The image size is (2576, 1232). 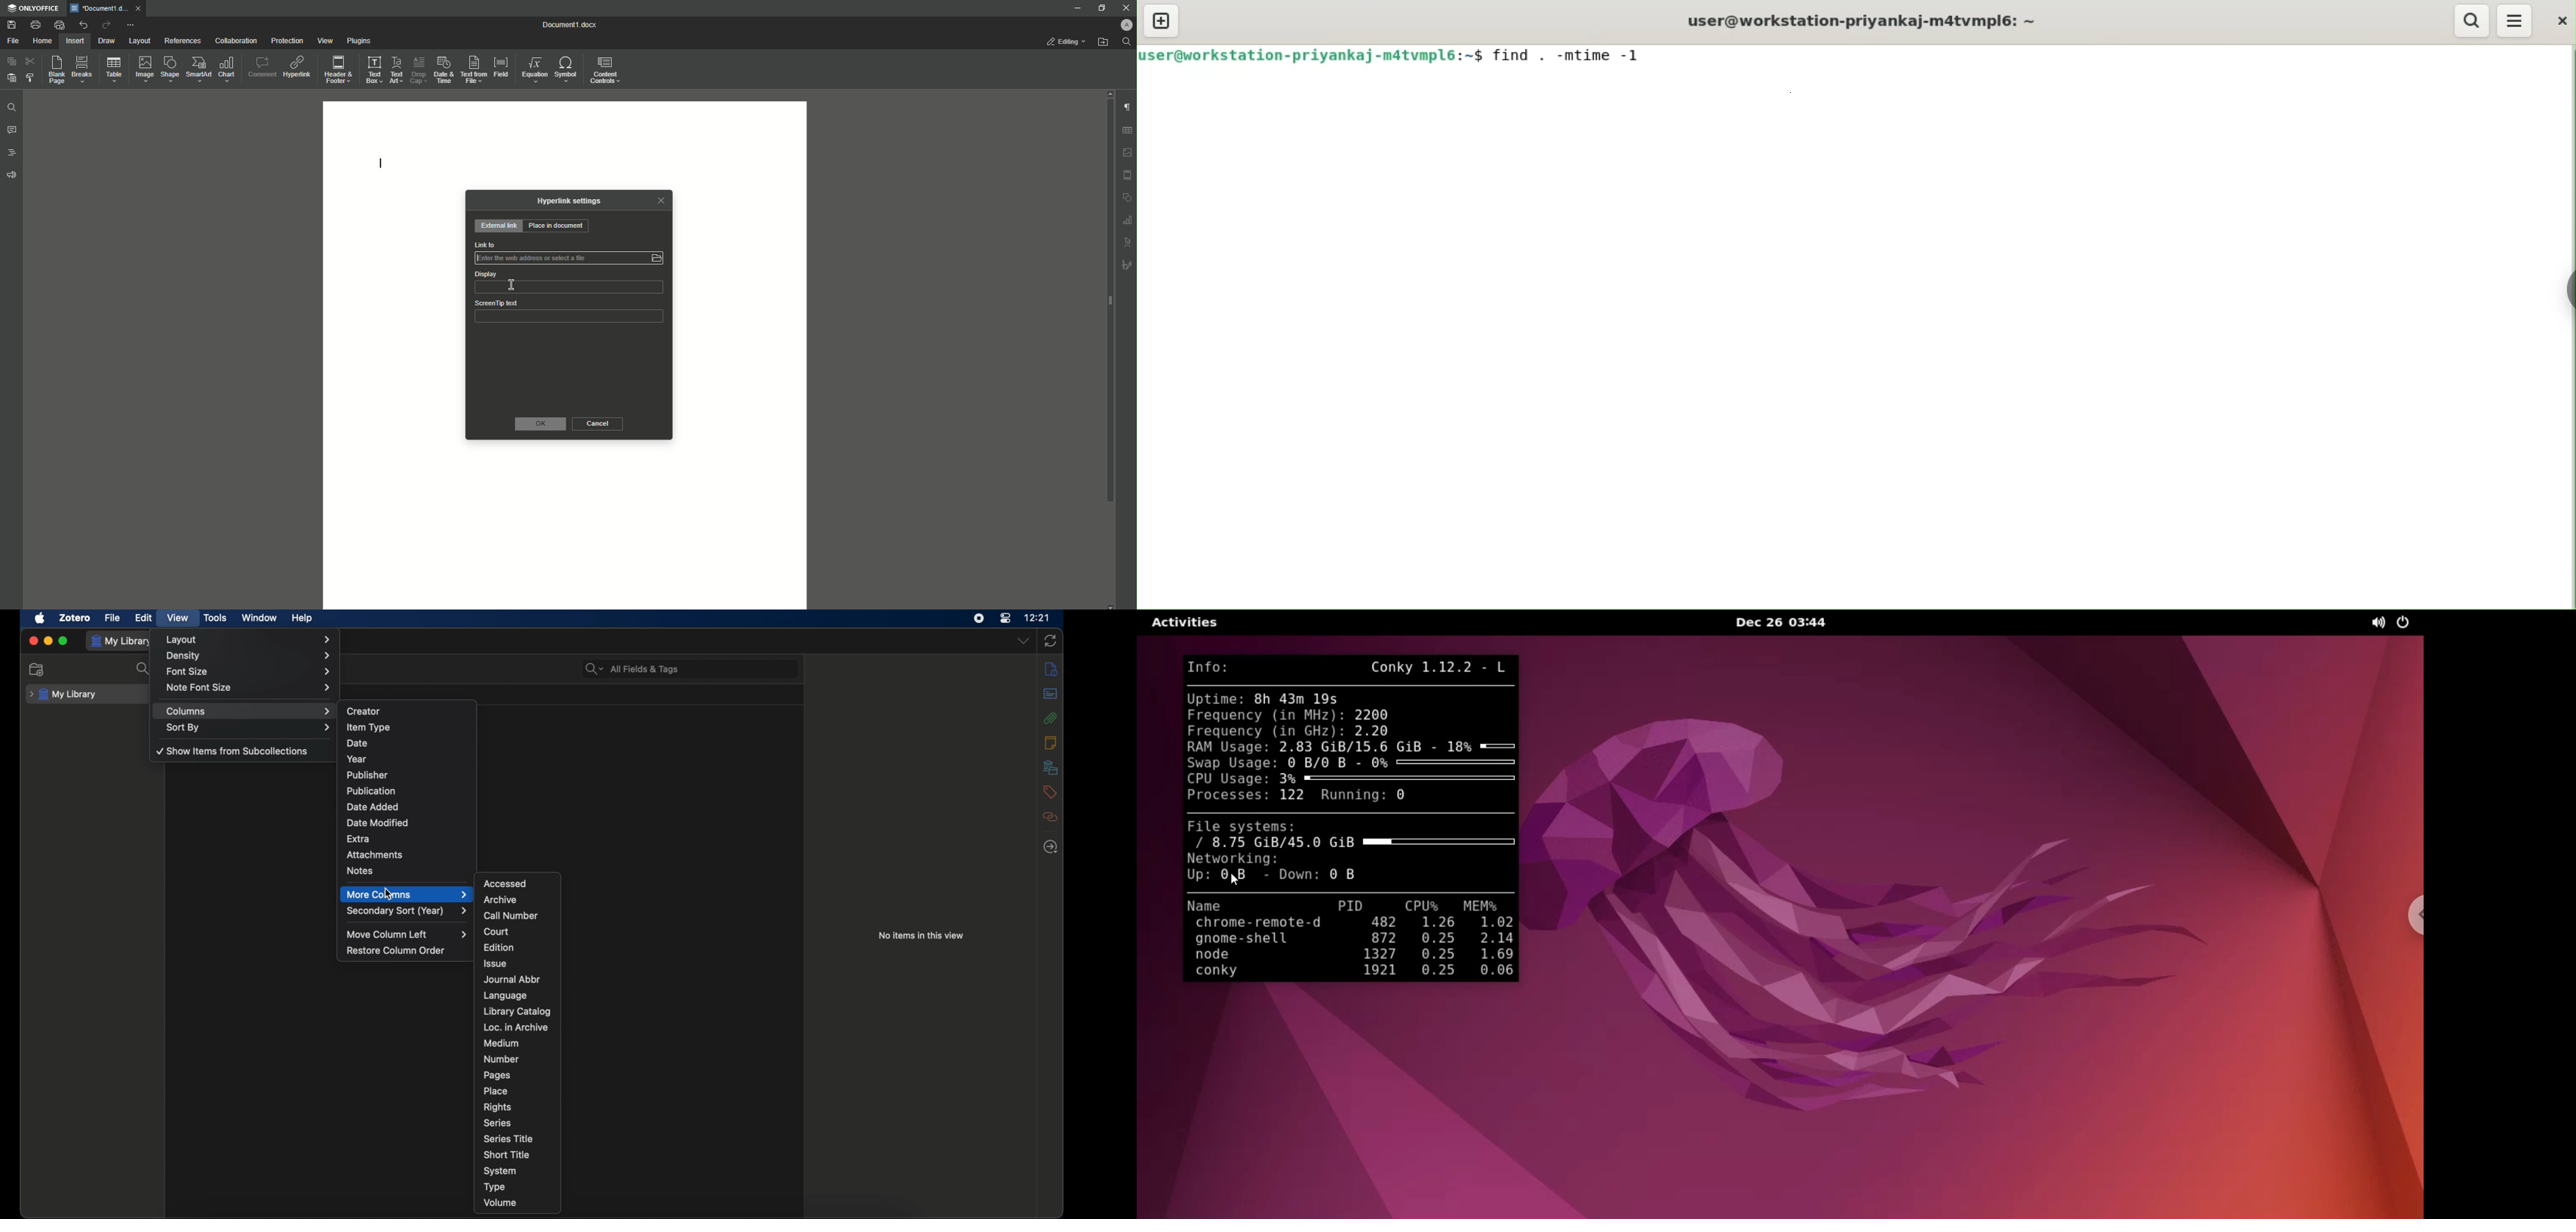 I want to click on file, so click(x=113, y=618).